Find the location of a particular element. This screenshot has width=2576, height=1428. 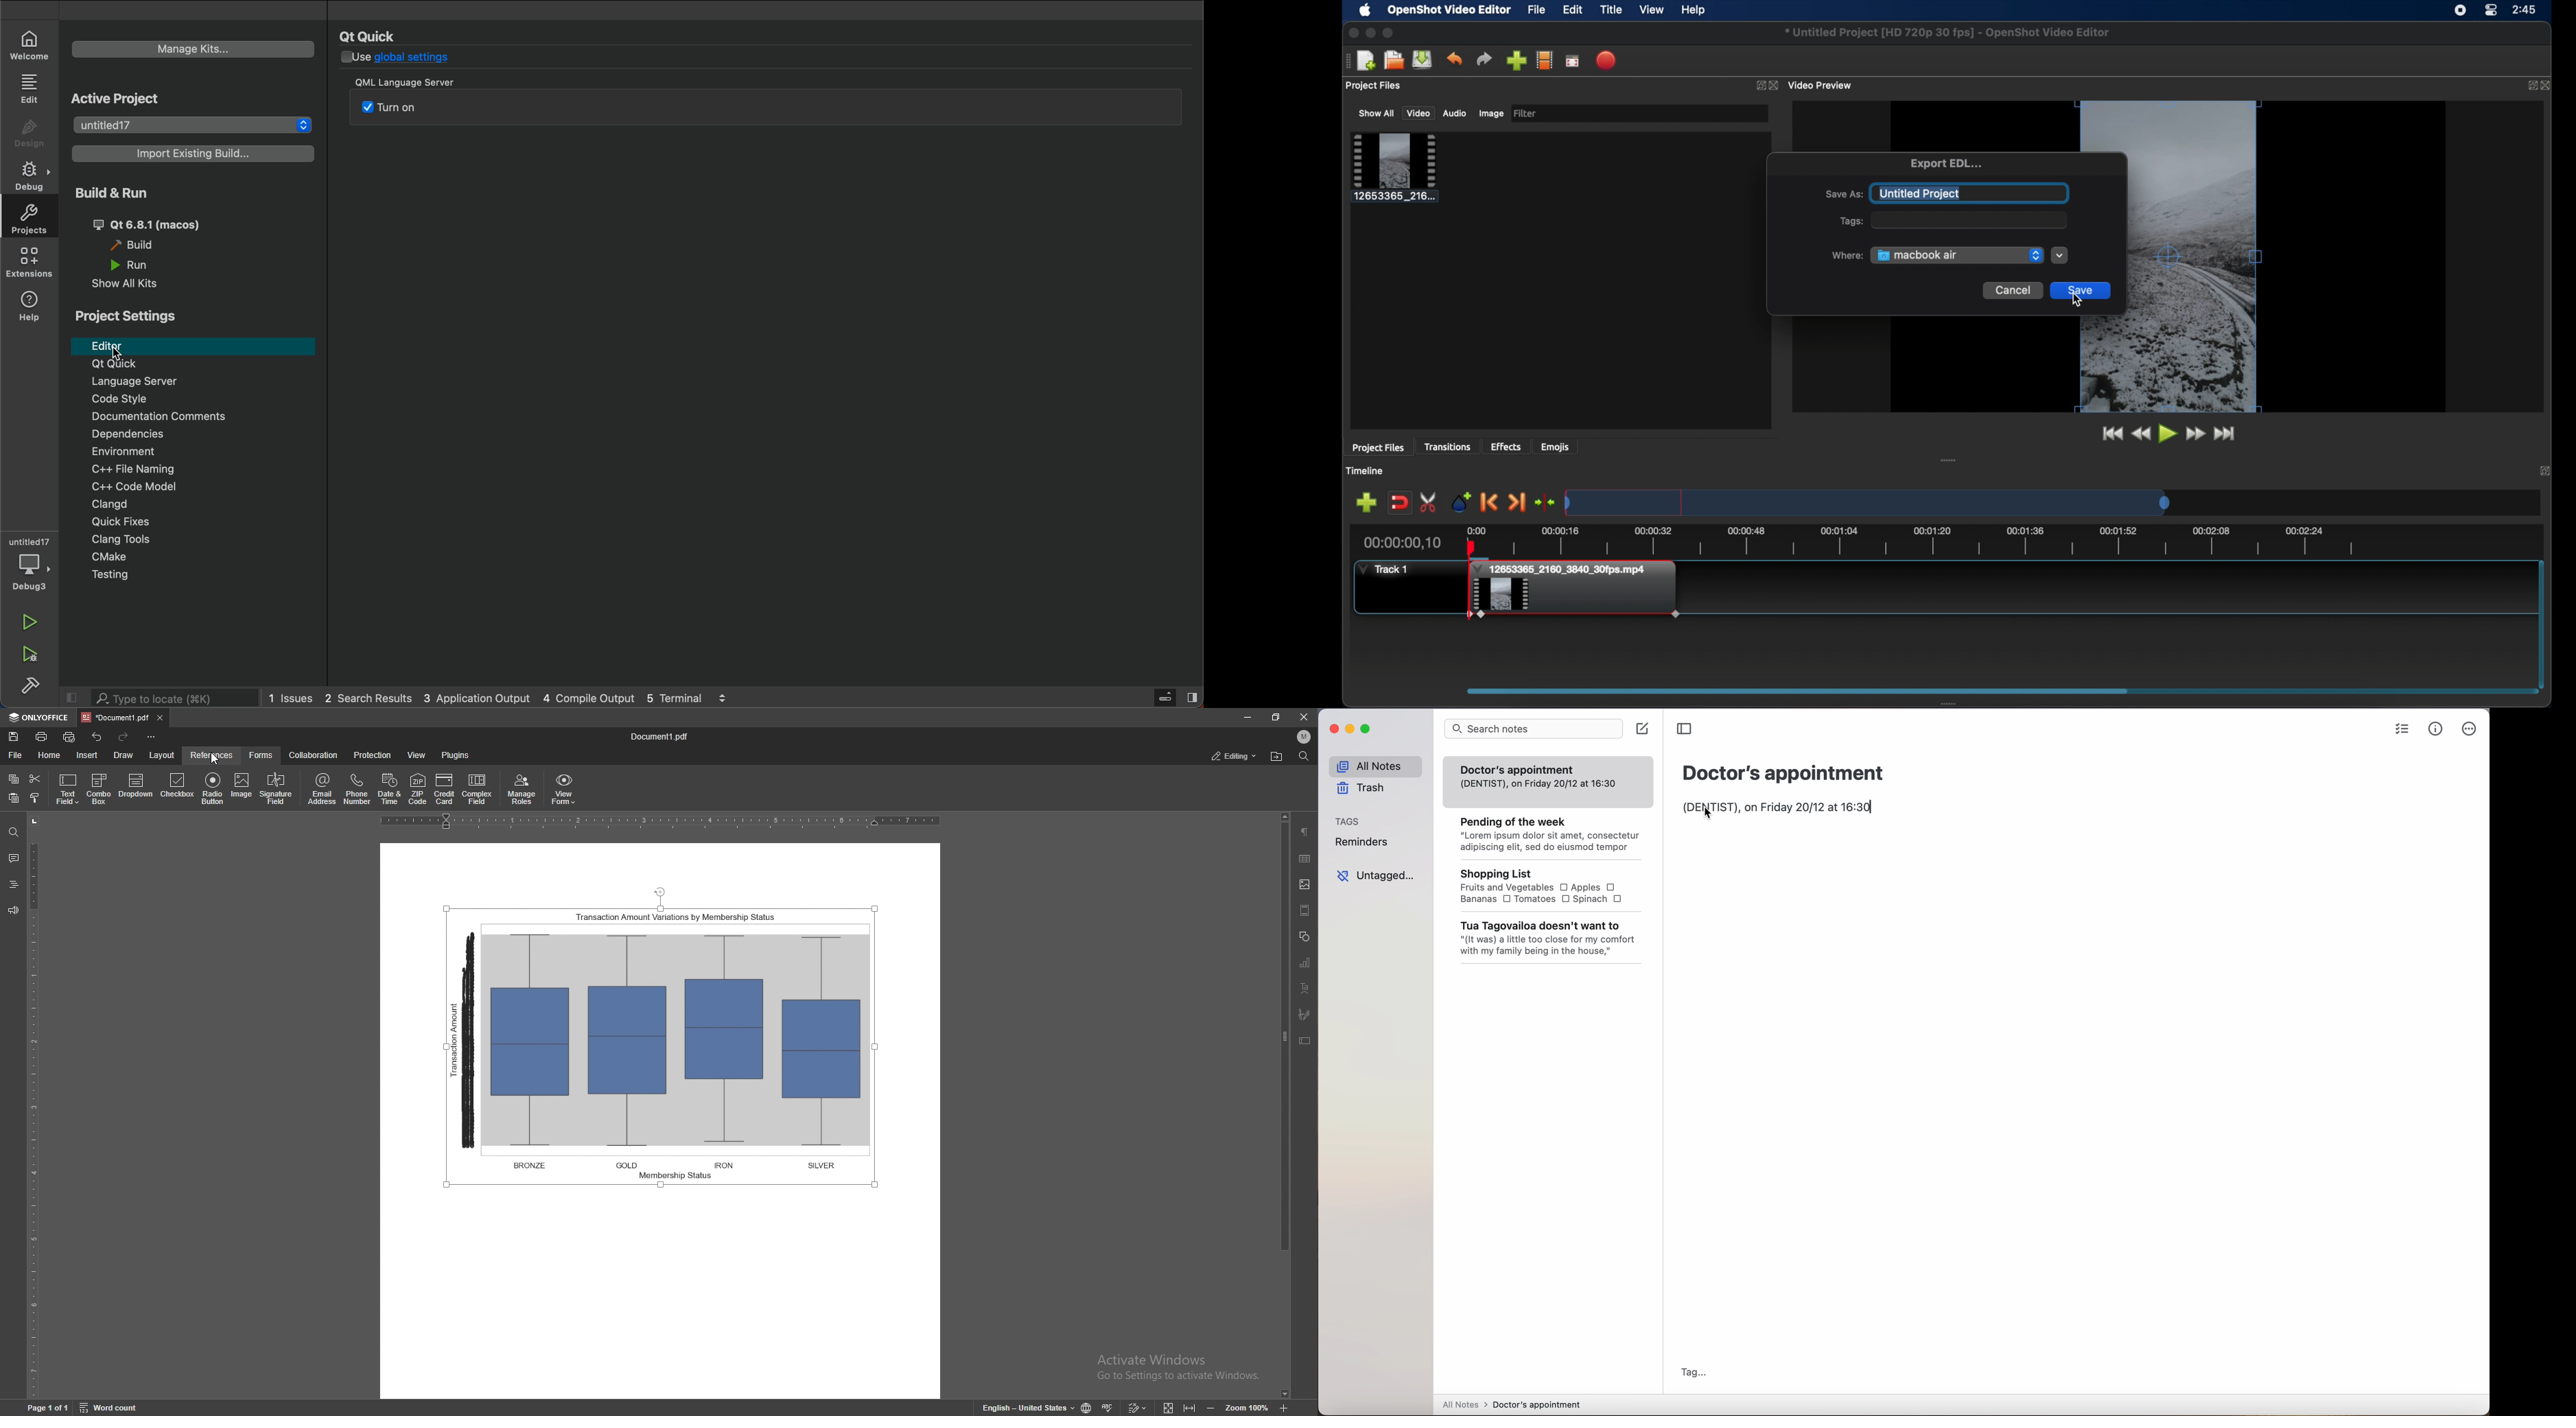

find is located at coordinates (14, 833).